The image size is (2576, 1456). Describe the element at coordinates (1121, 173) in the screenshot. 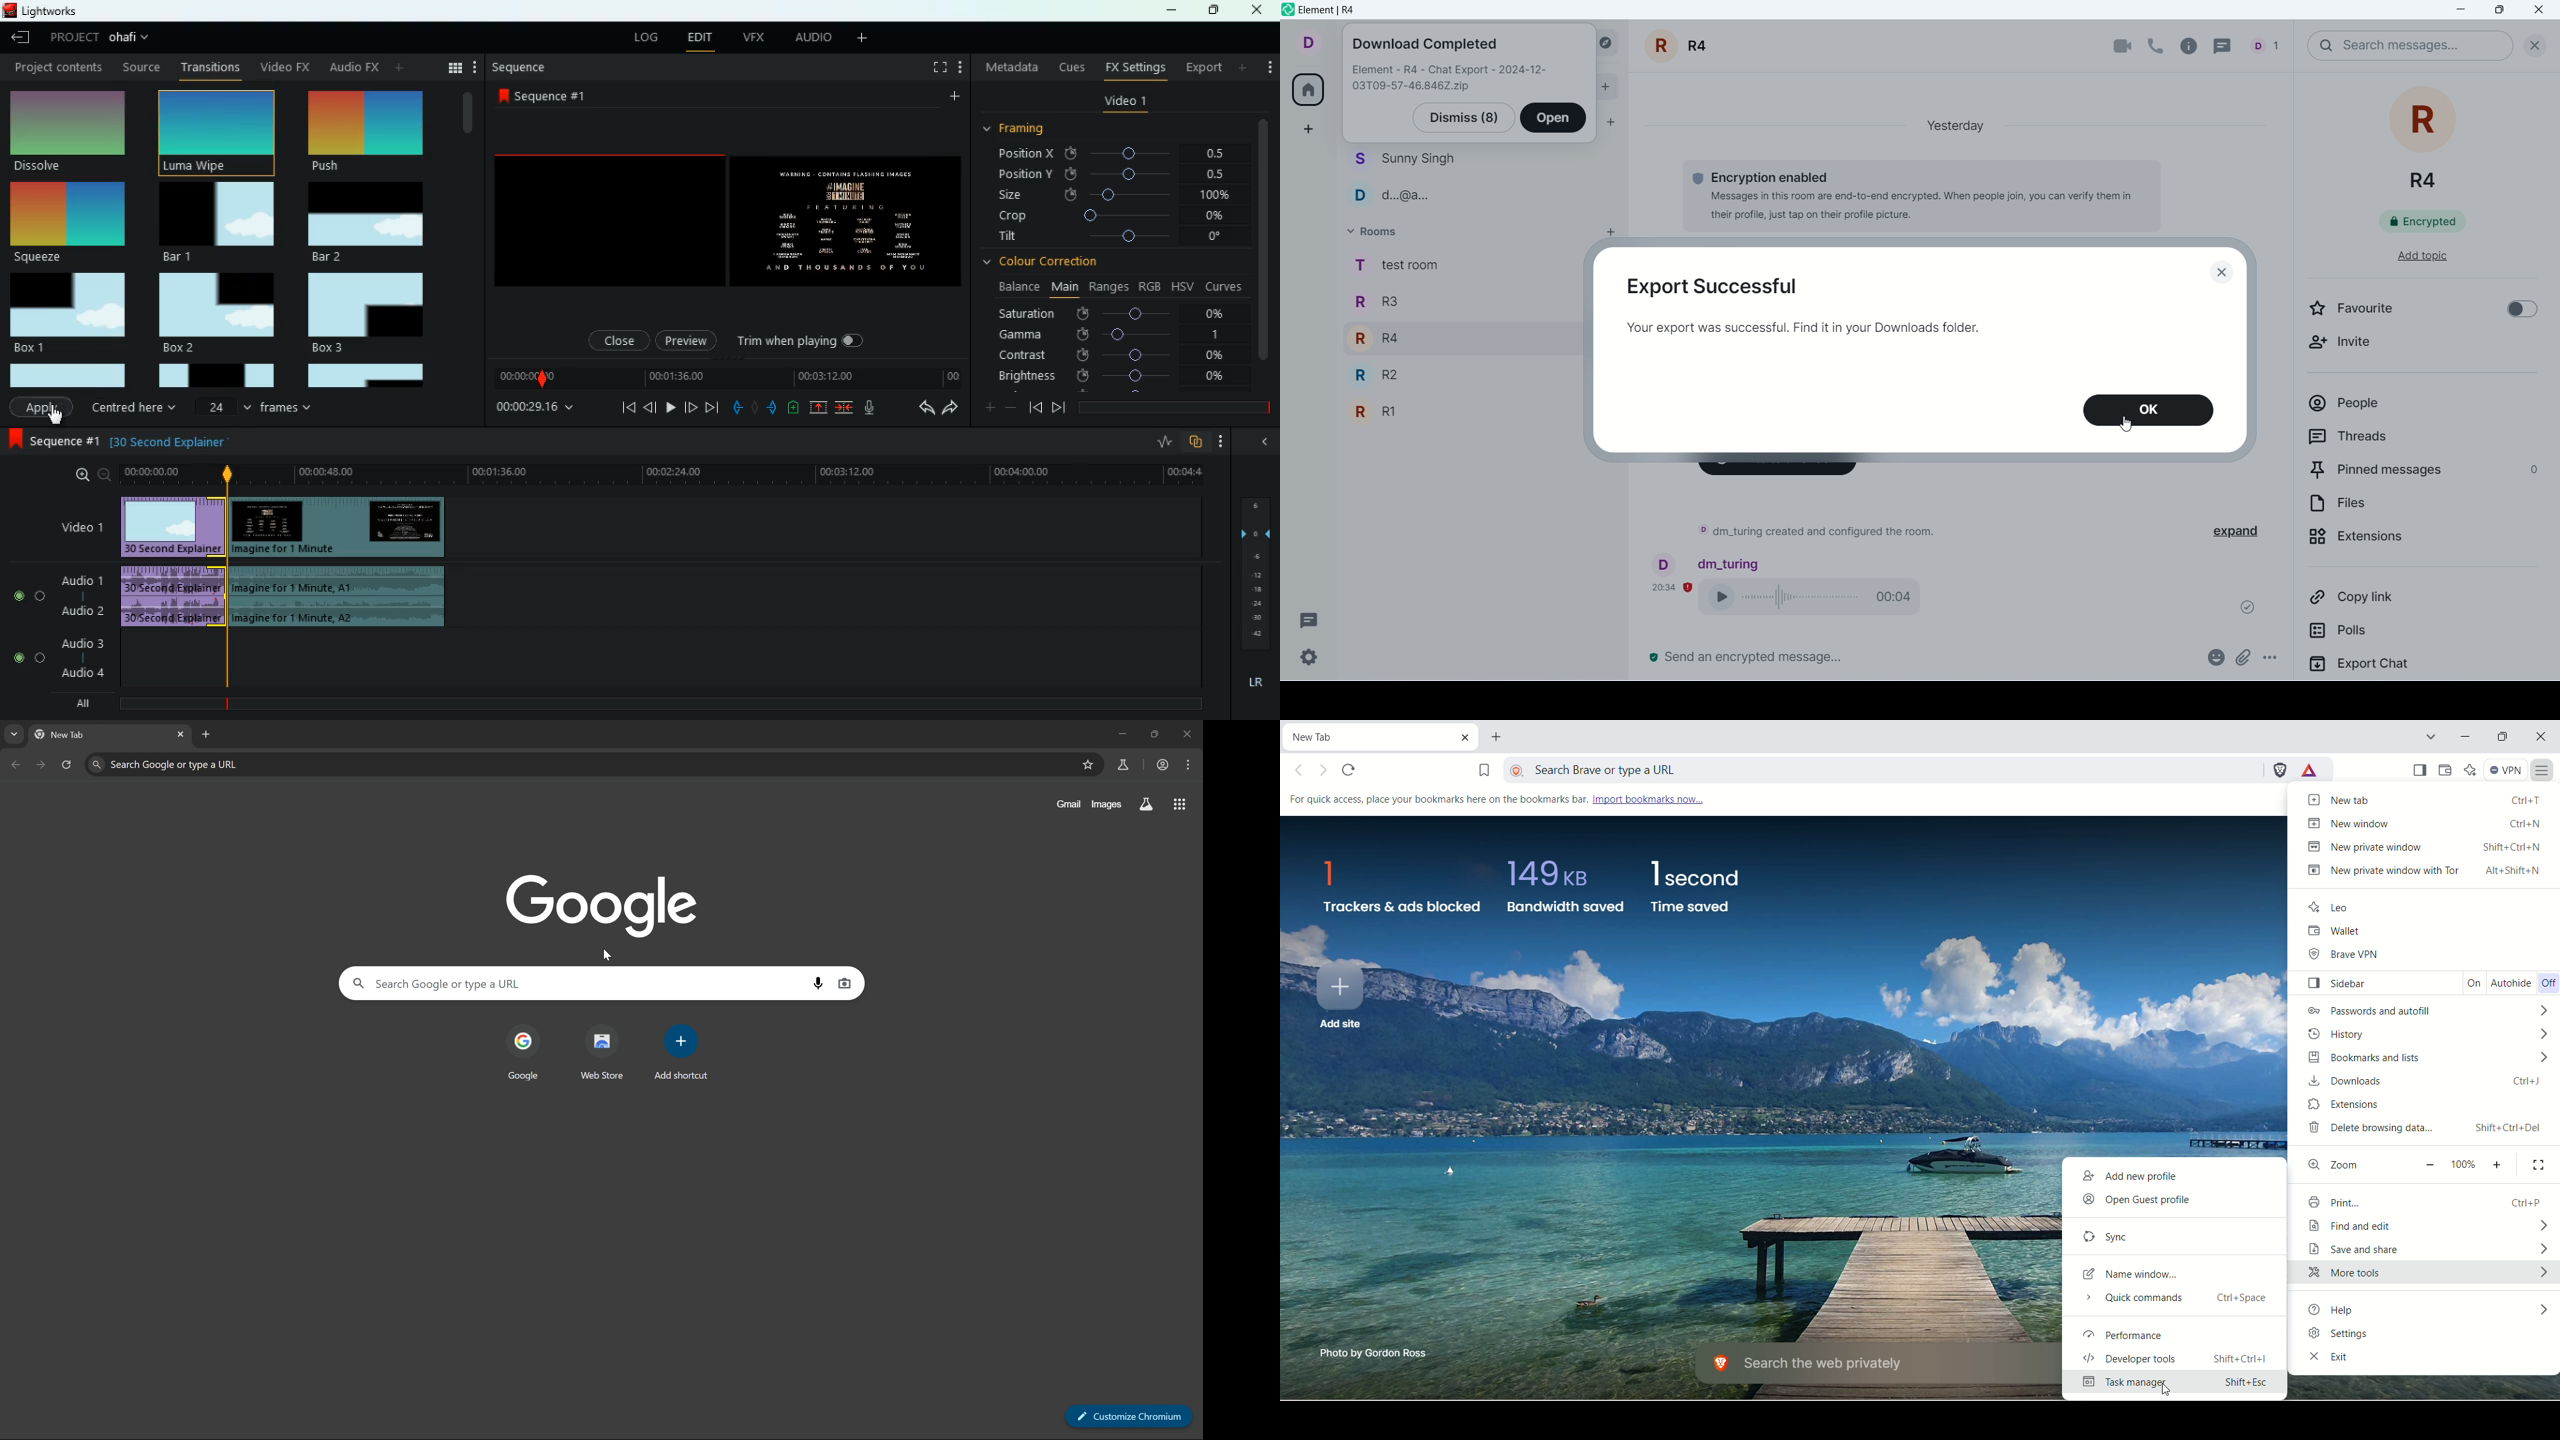

I see `position y` at that location.